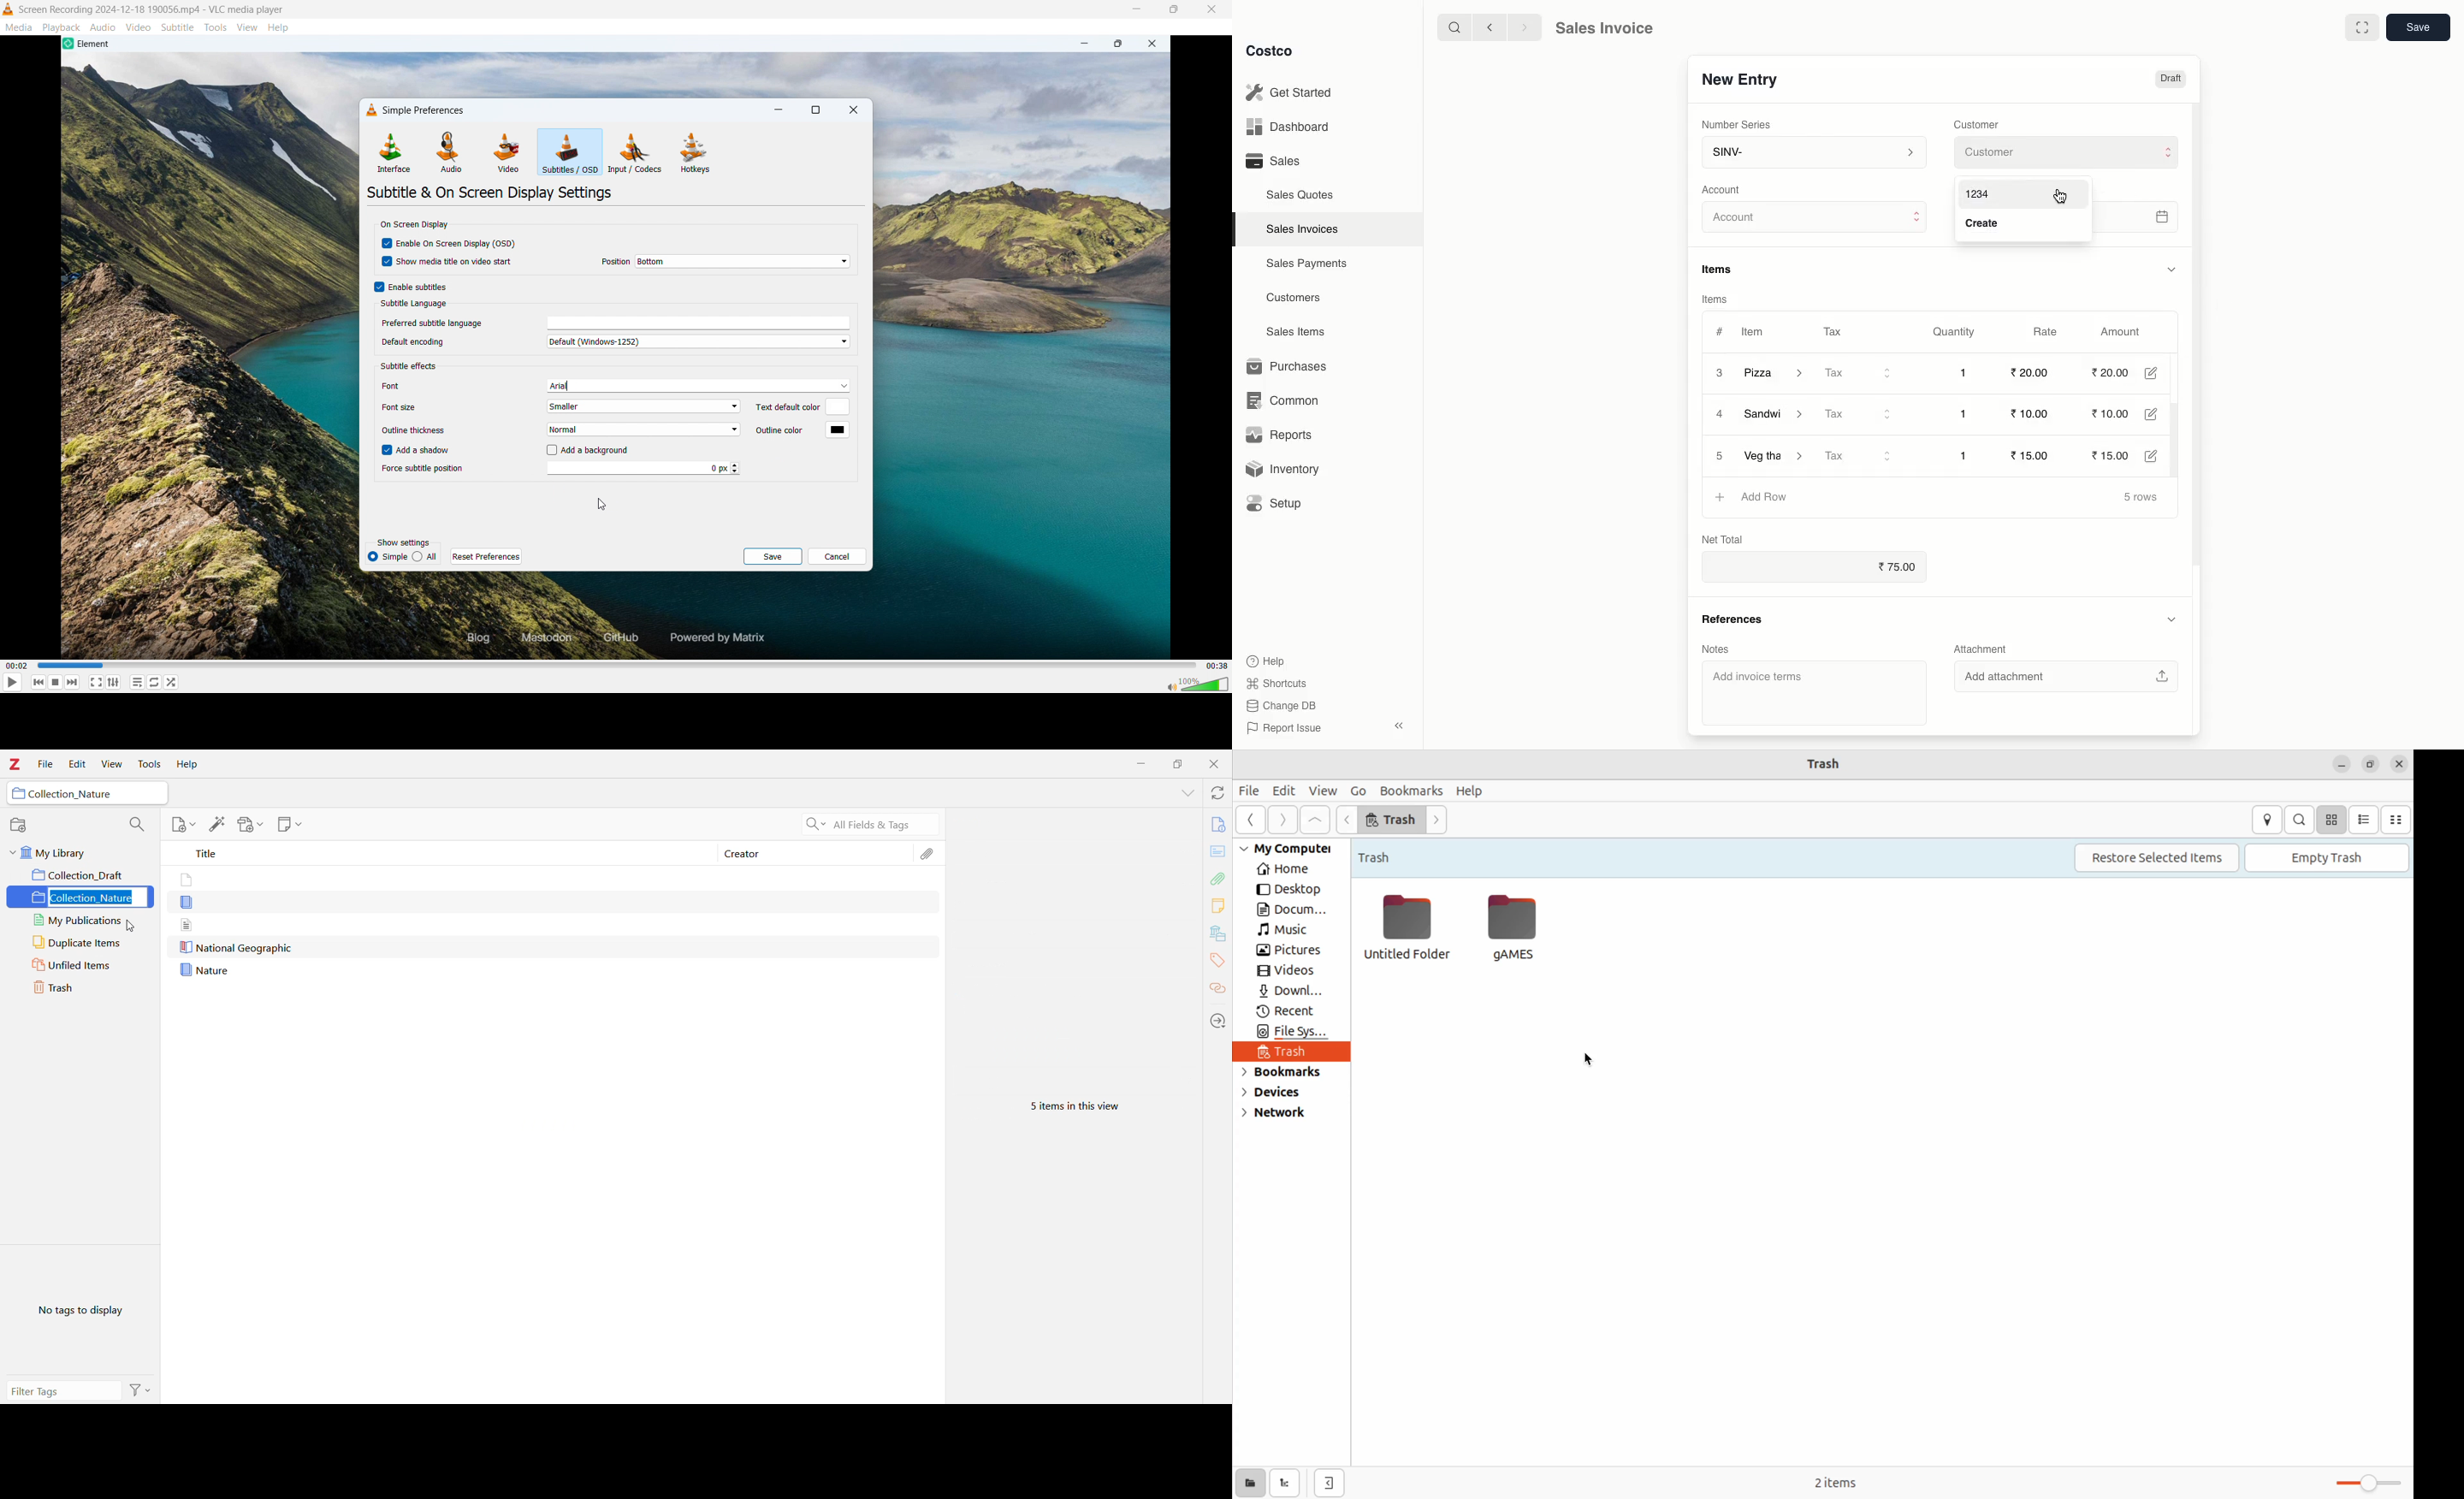 The image size is (2464, 1512). I want to click on Filter Tags, so click(63, 1390).